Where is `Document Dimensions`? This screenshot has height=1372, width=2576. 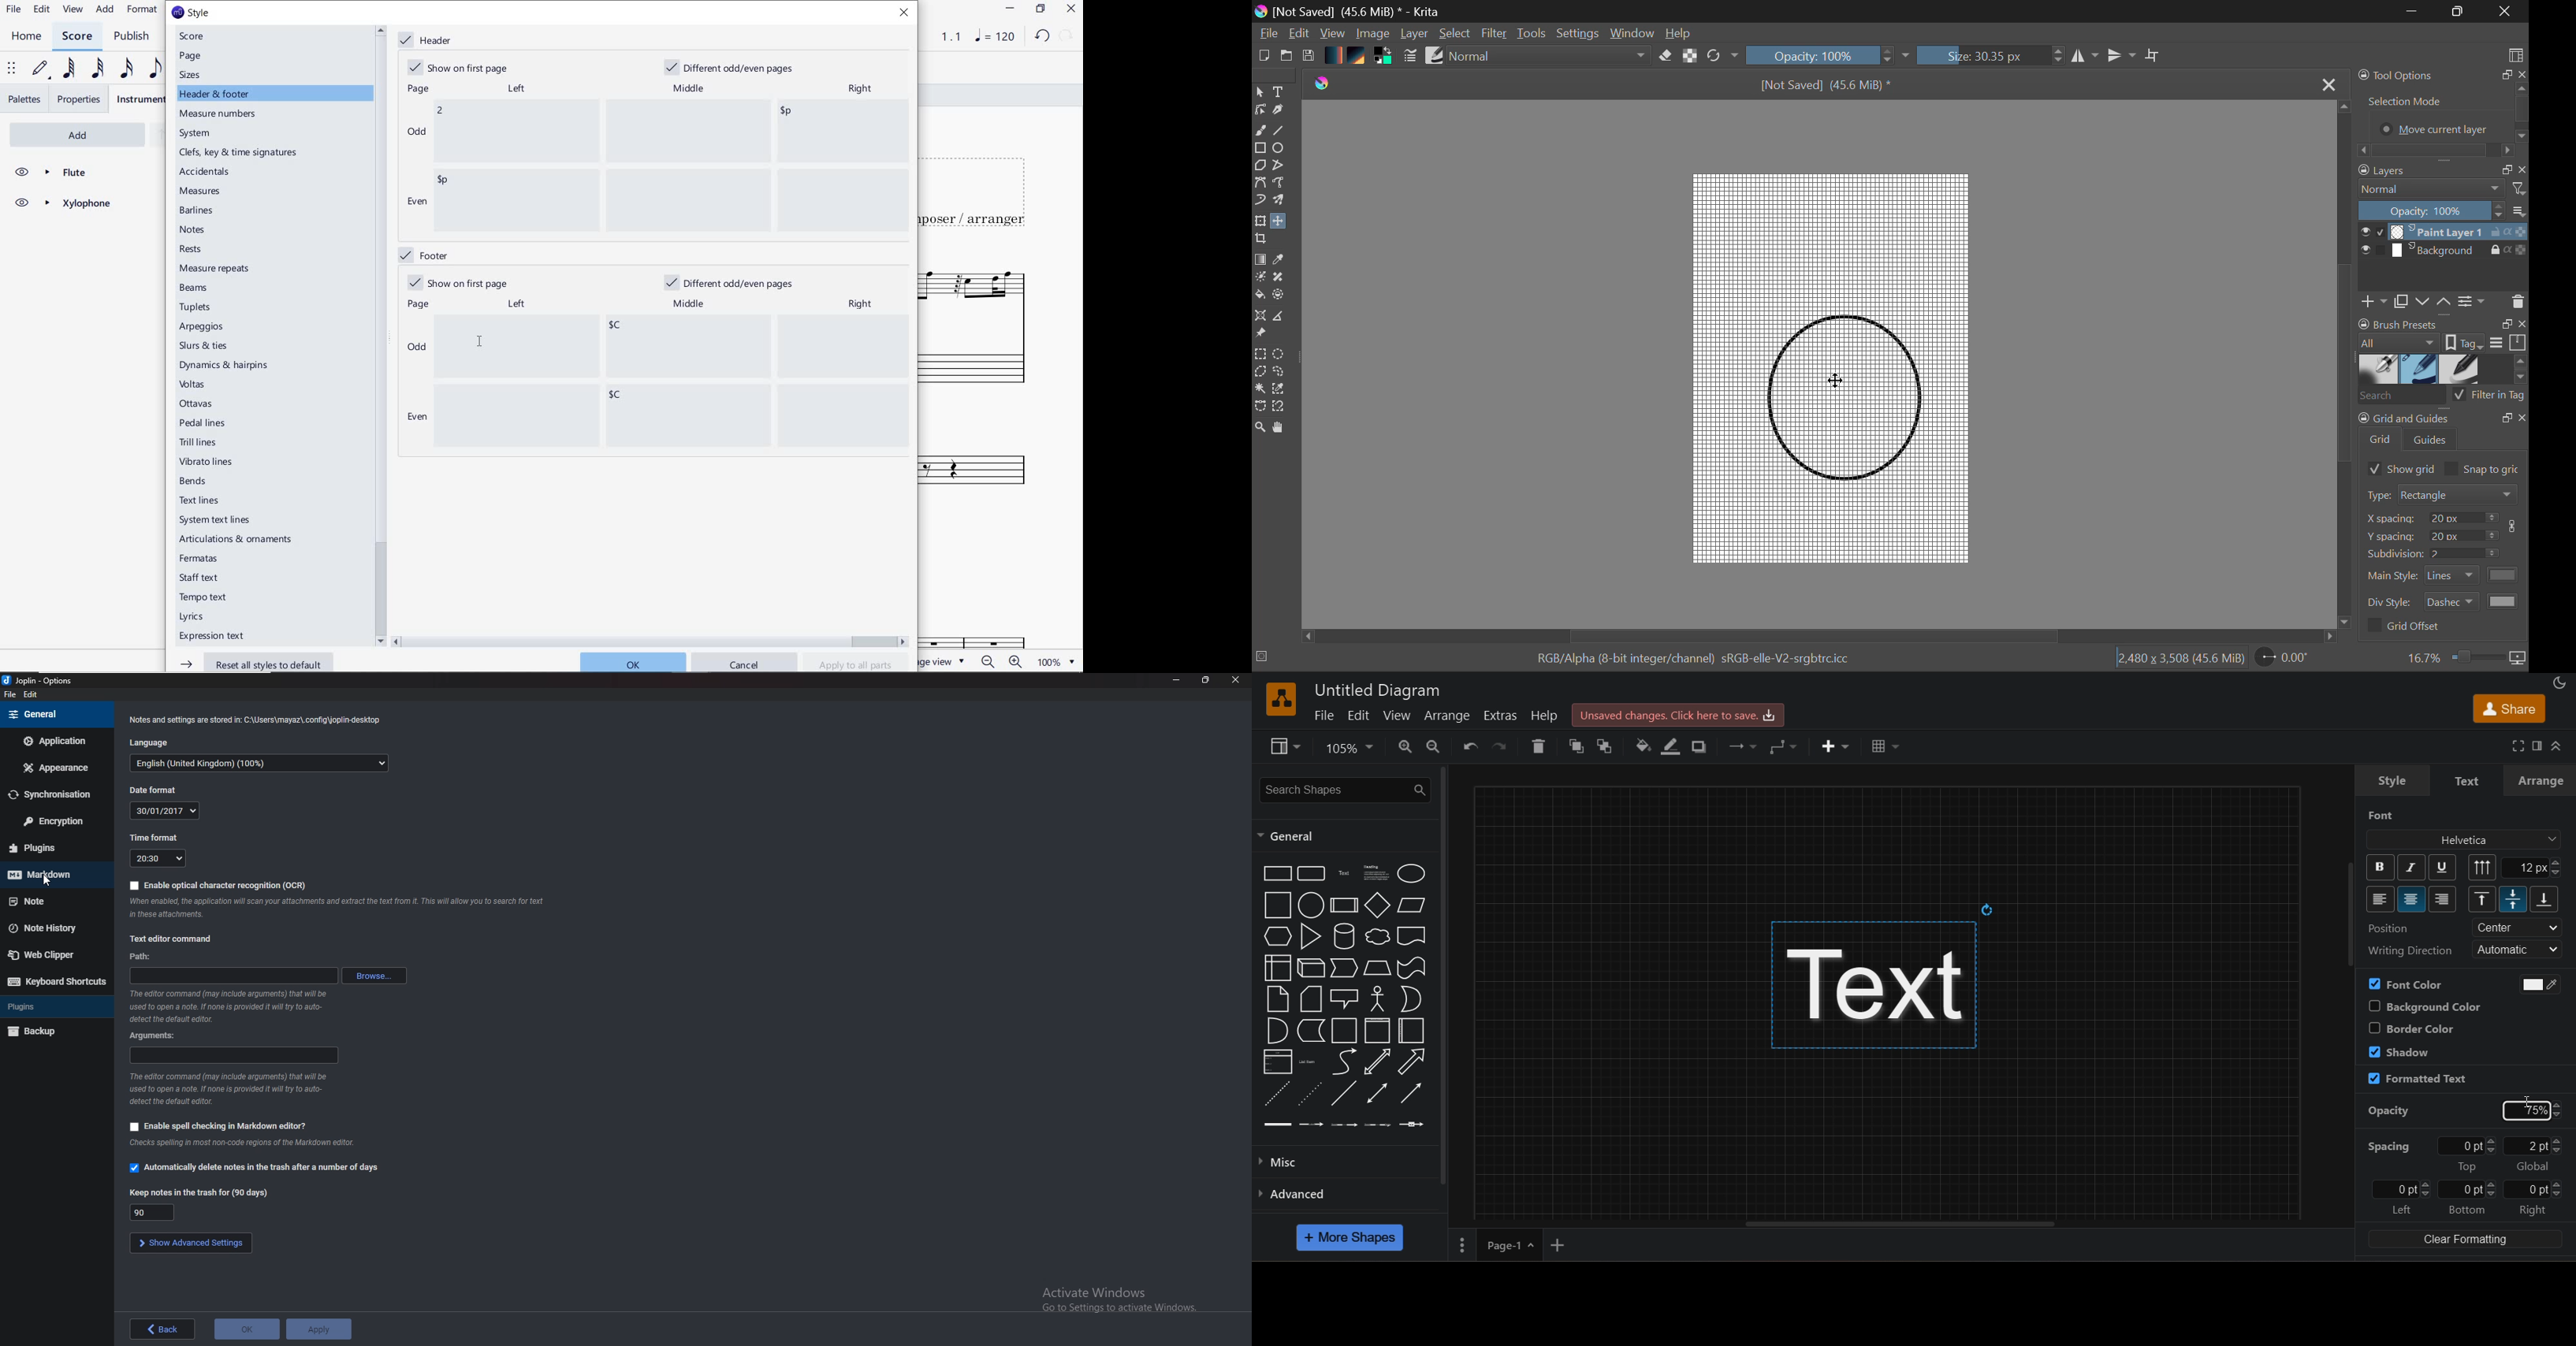 Document Dimensions is located at coordinates (2182, 661).